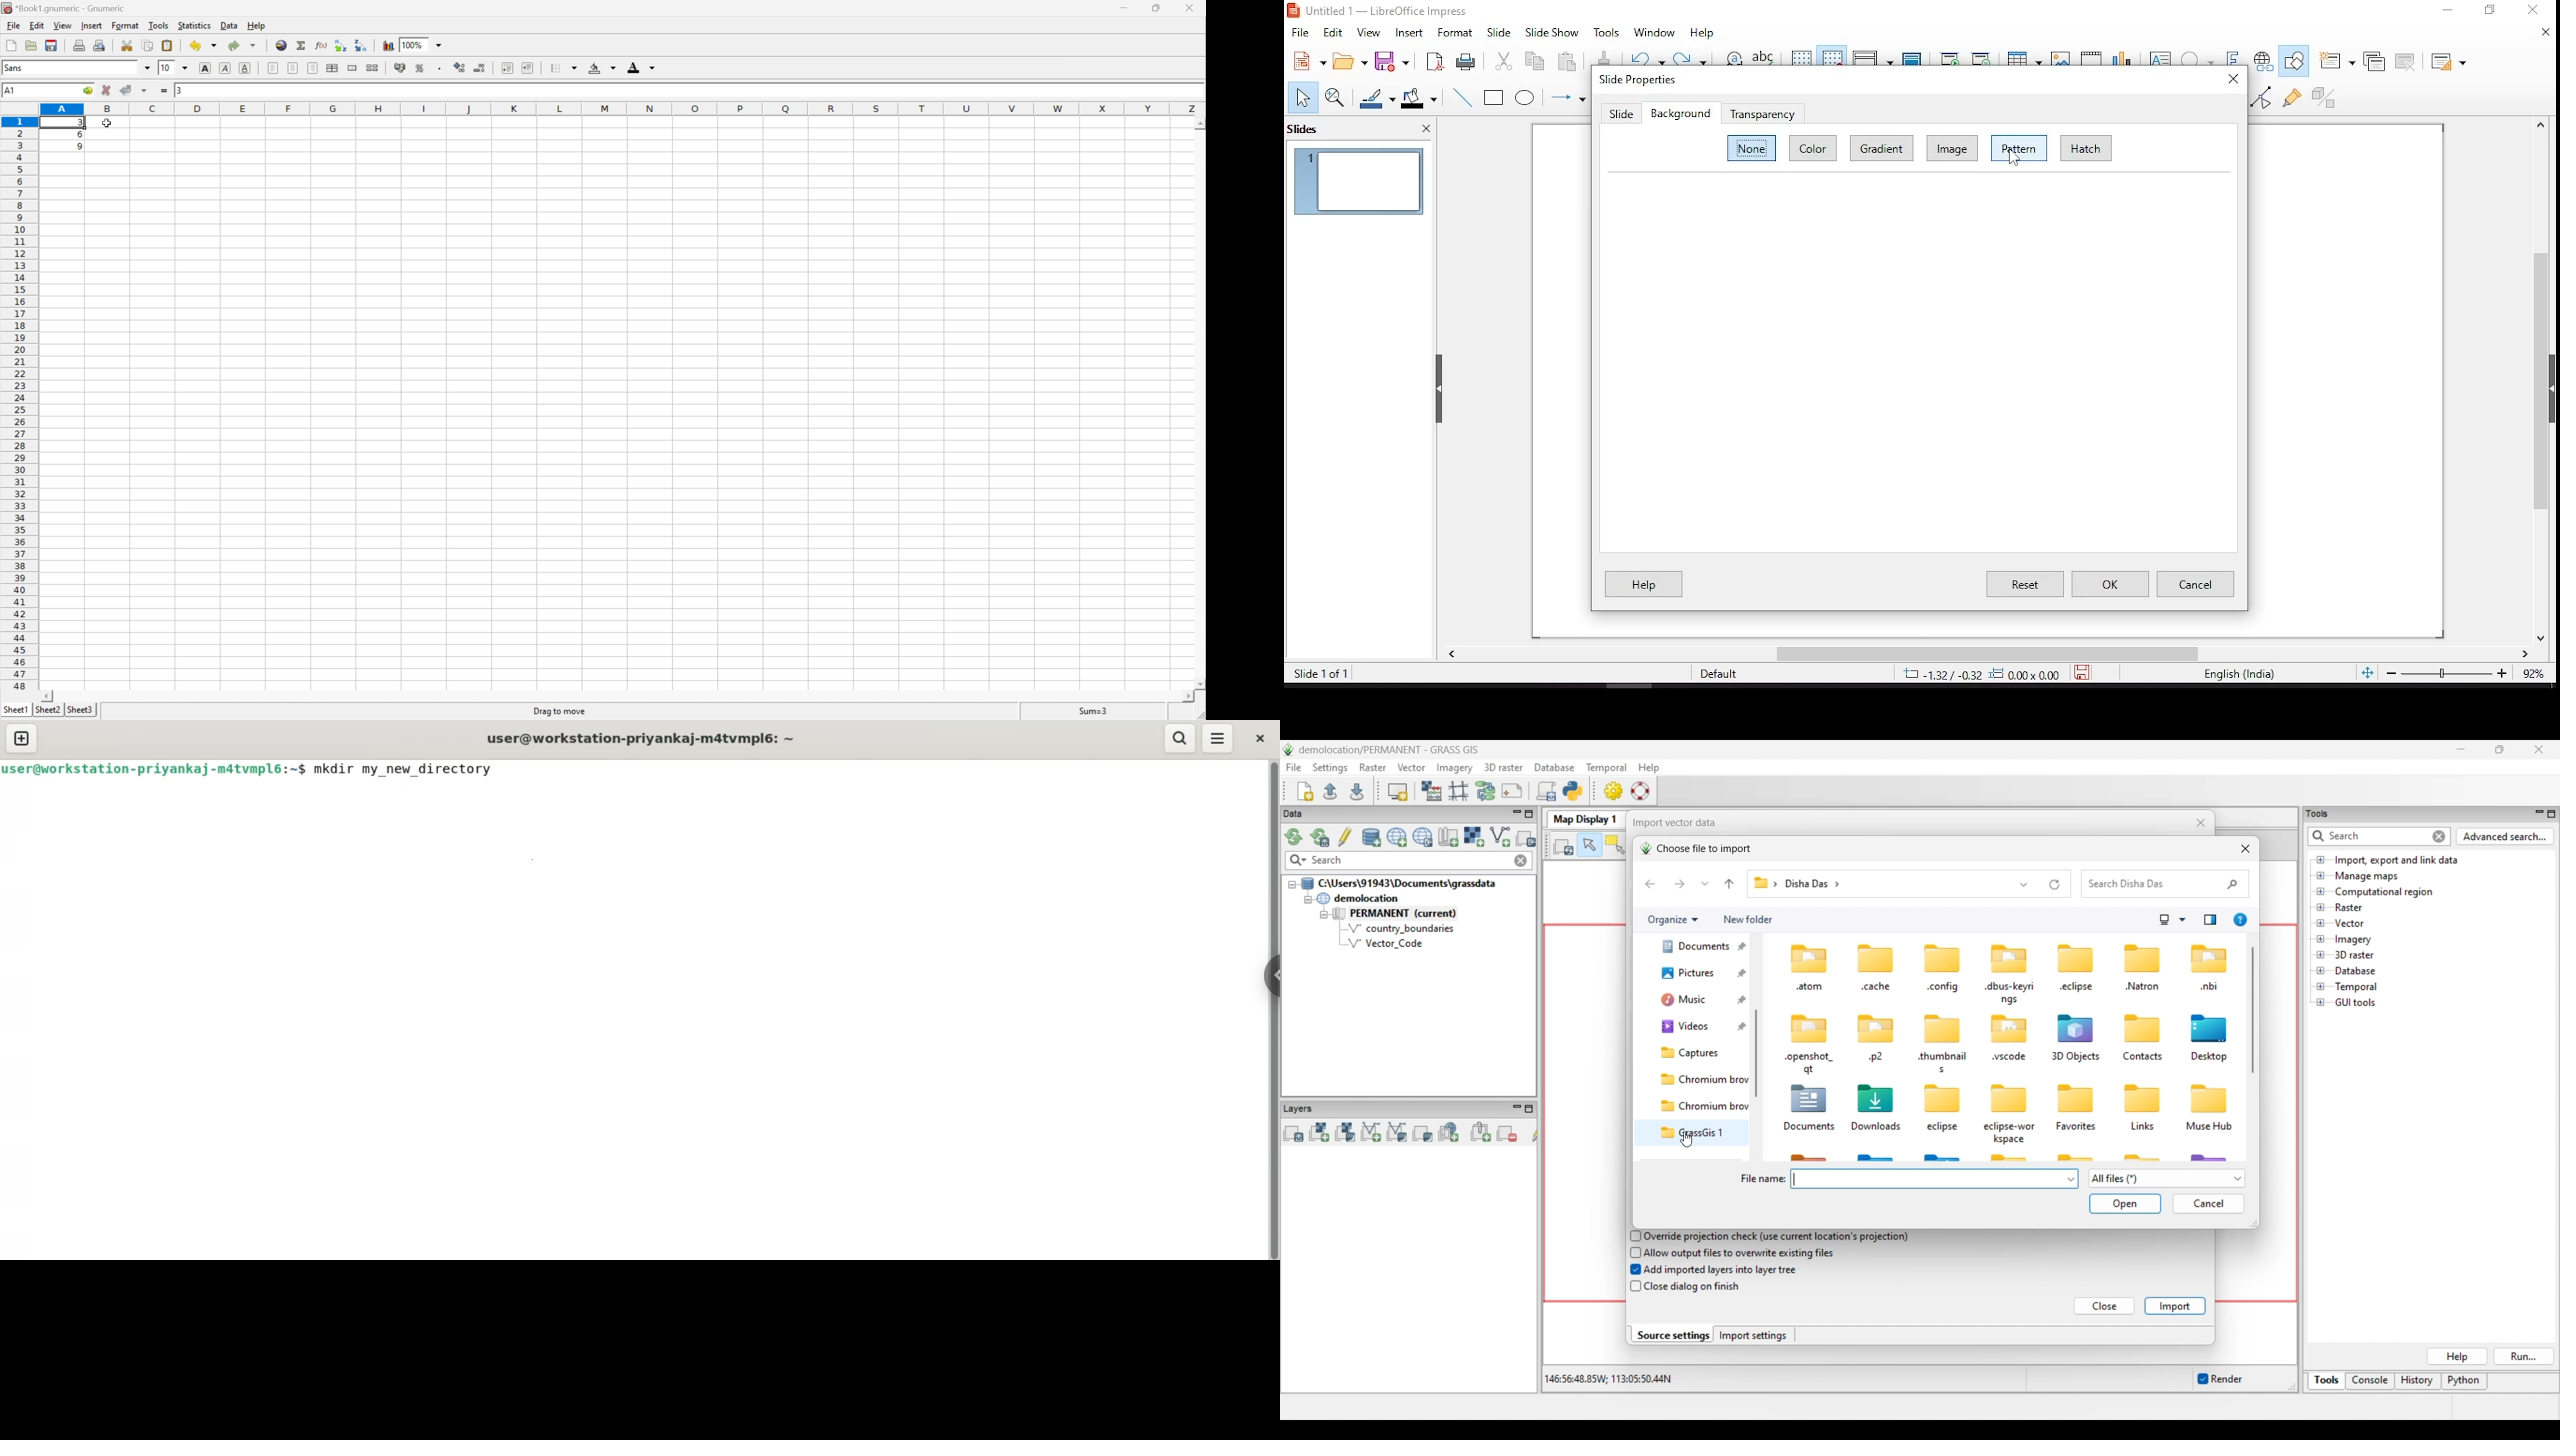  What do you see at coordinates (166, 46) in the screenshot?
I see `Paste a clipboard` at bounding box center [166, 46].